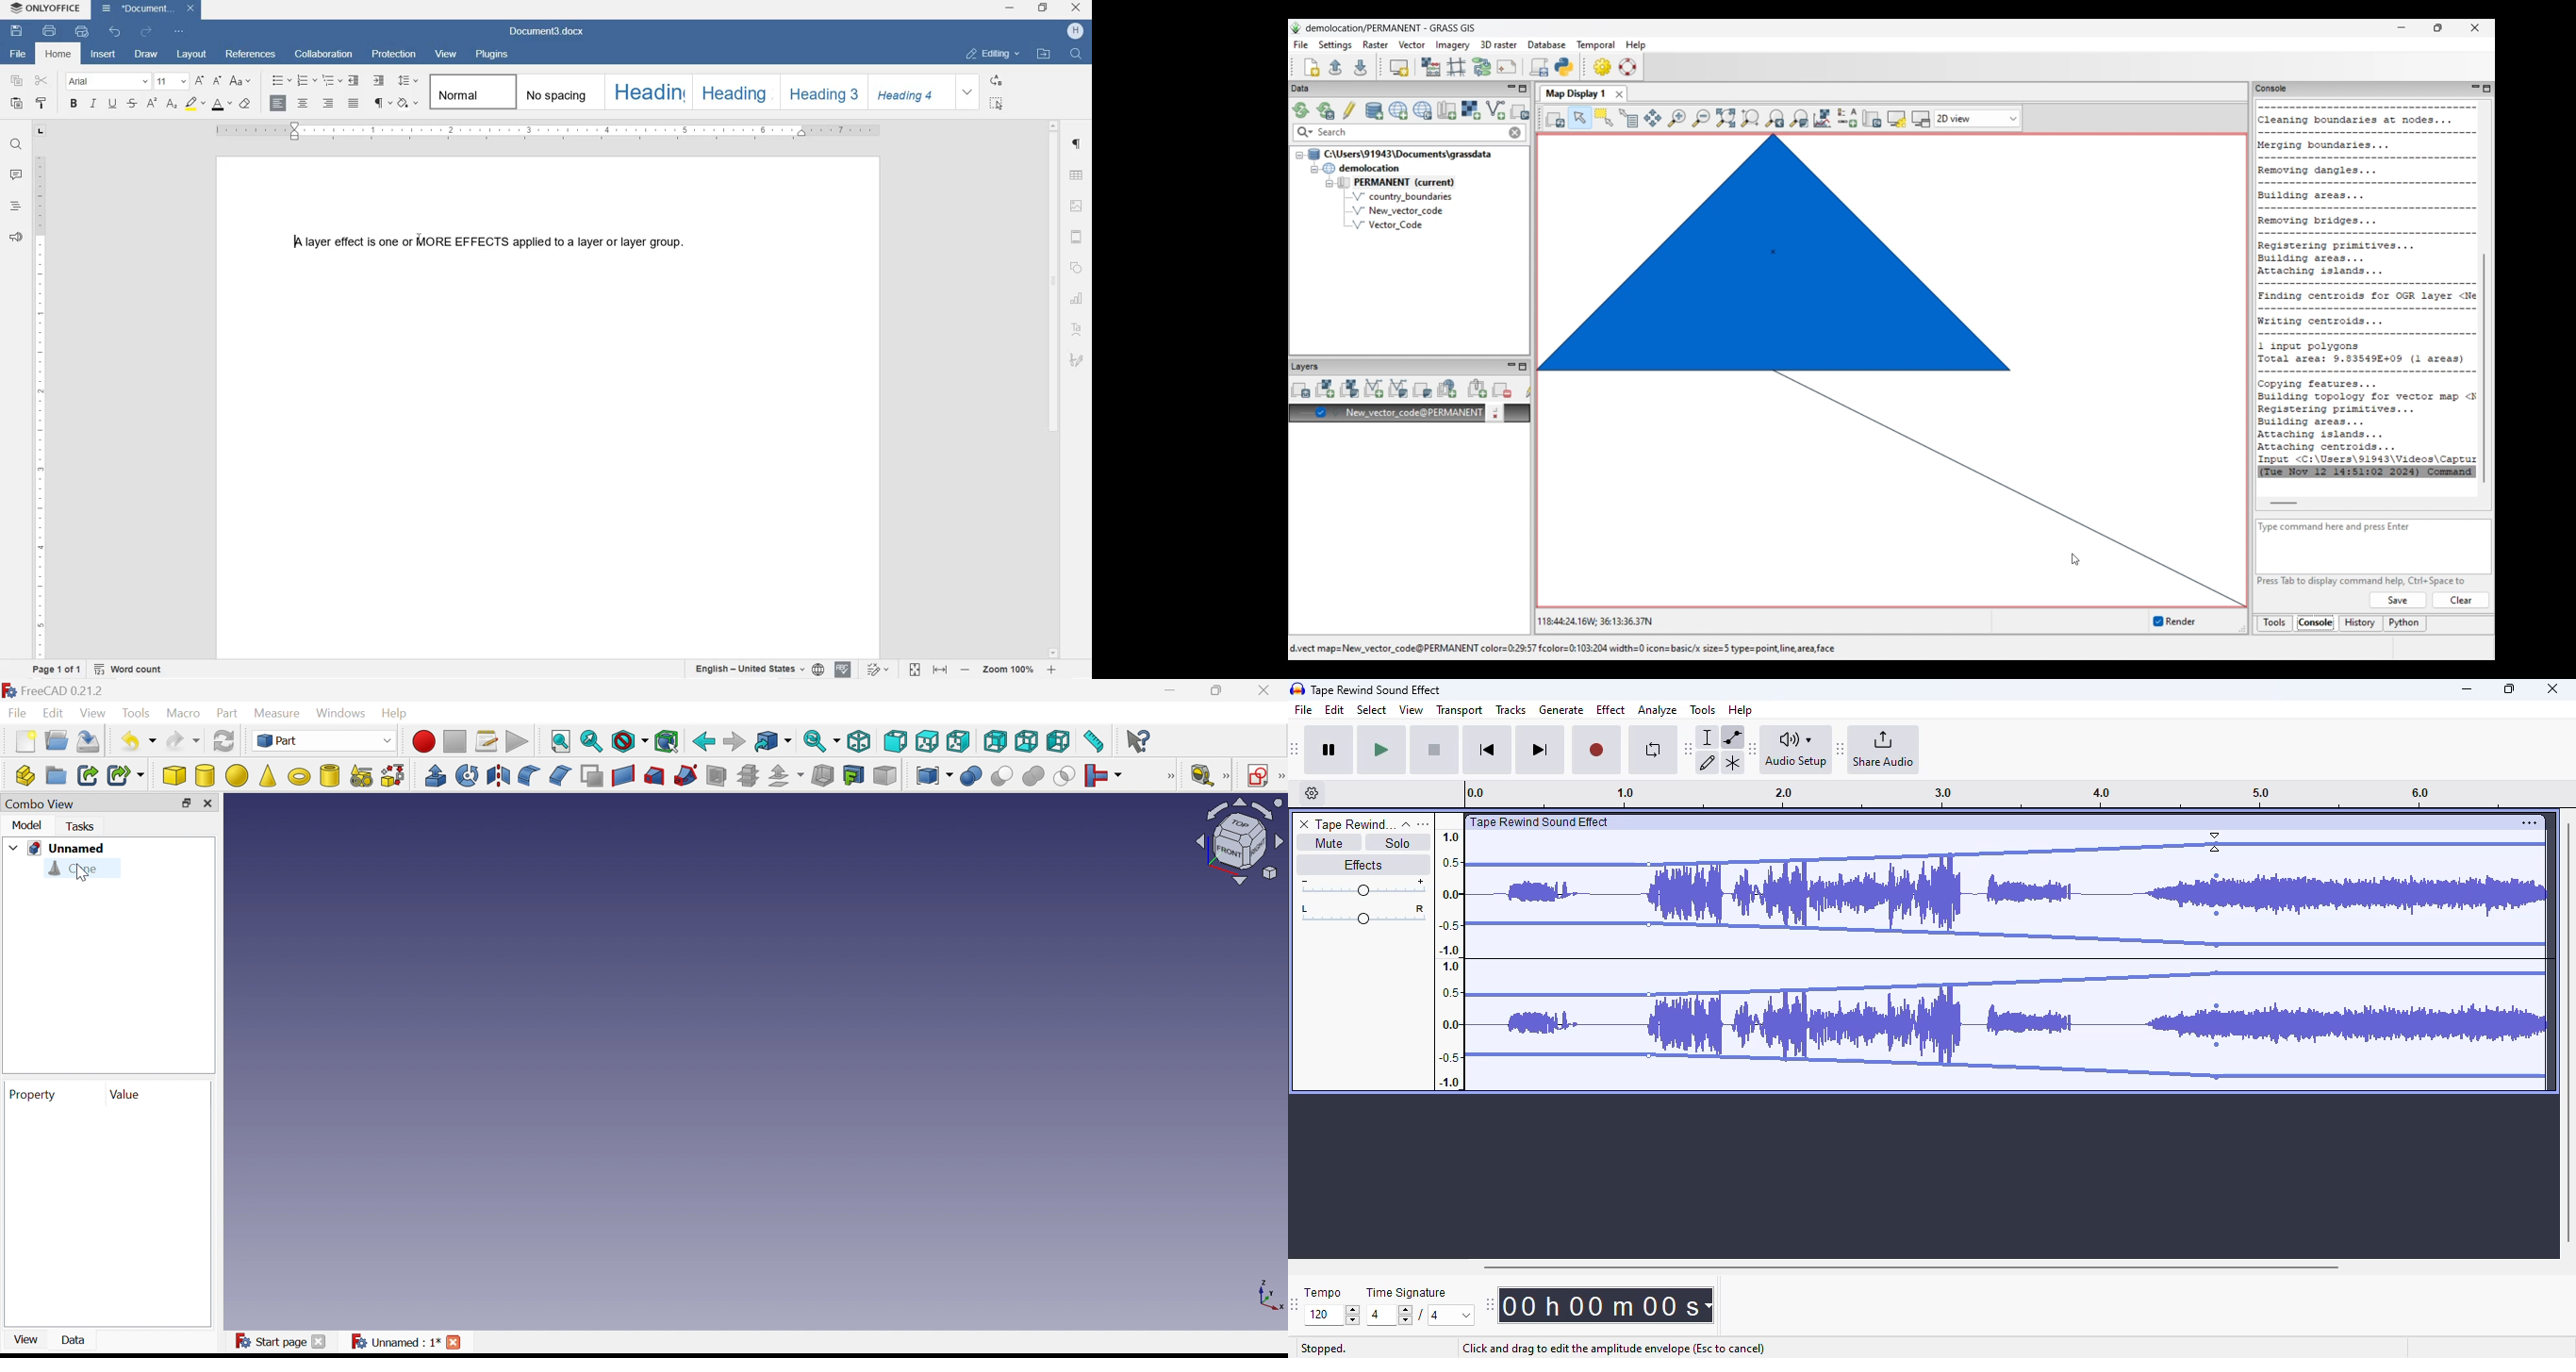 This screenshot has width=2576, height=1372. I want to click on Close, so click(454, 1345).